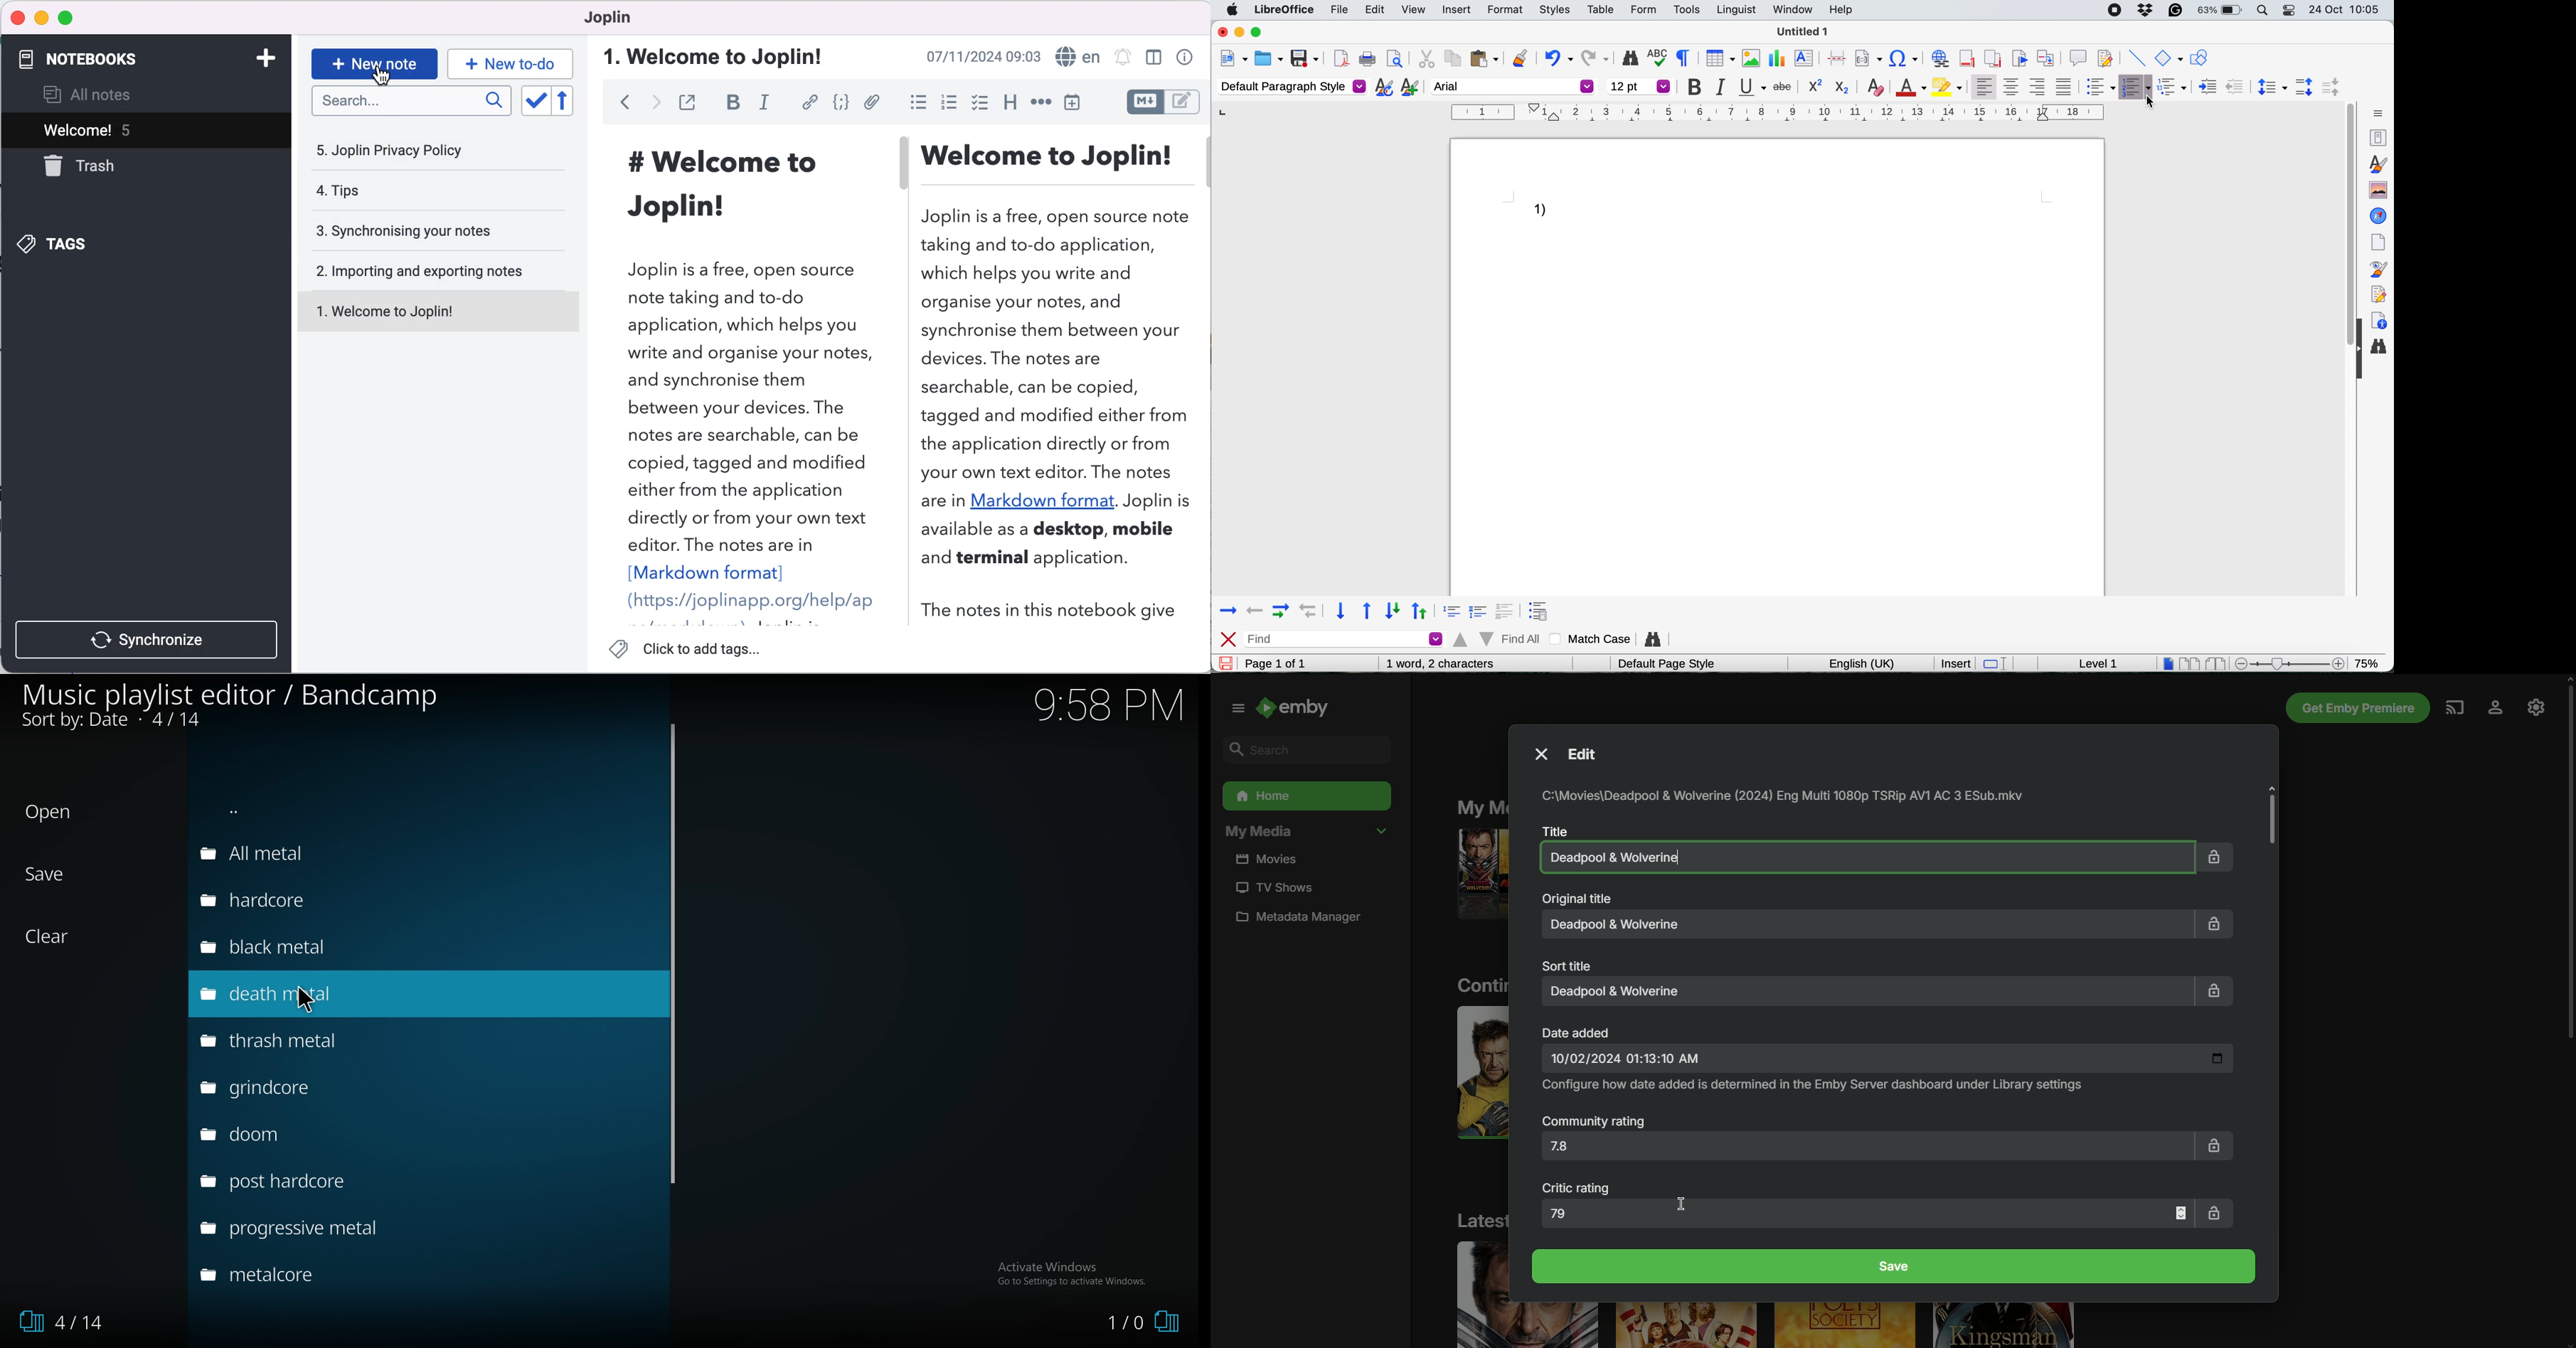 This screenshot has height=1372, width=2576. Describe the element at coordinates (1280, 610) in the screenshot. I see `forward with indent` at that location.